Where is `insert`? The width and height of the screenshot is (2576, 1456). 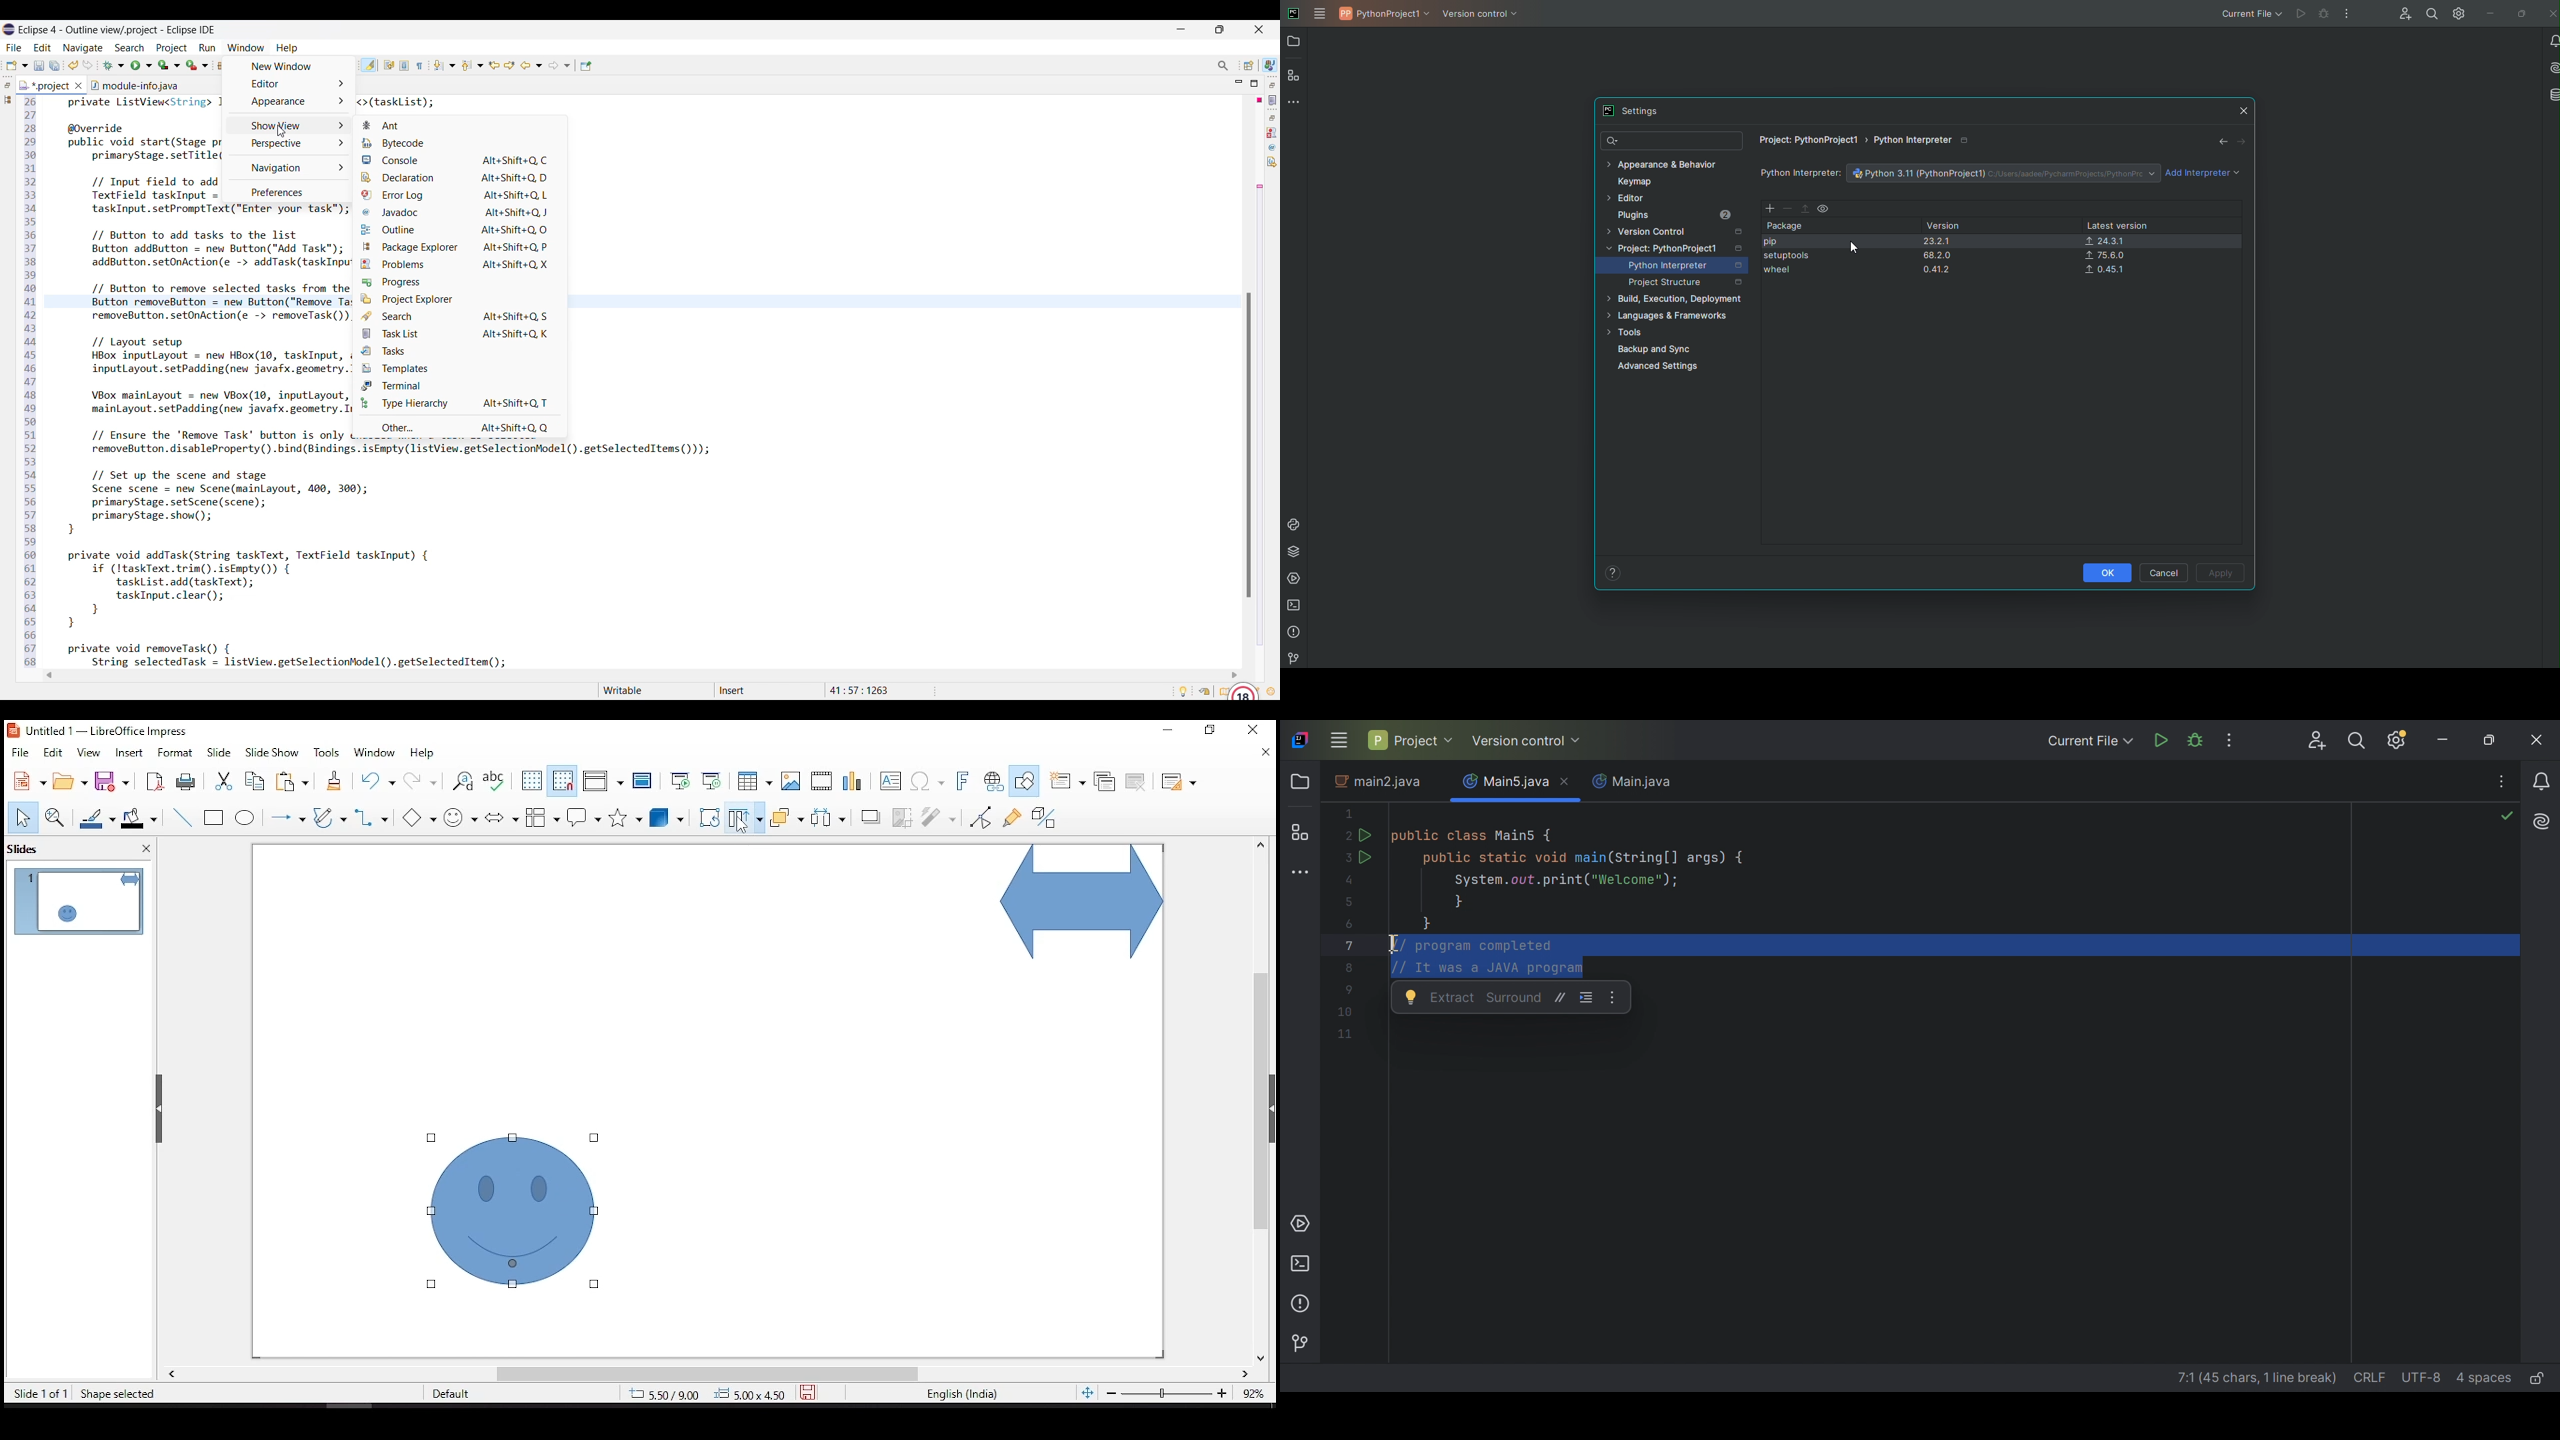
insert is located at coordinates (131, 753).